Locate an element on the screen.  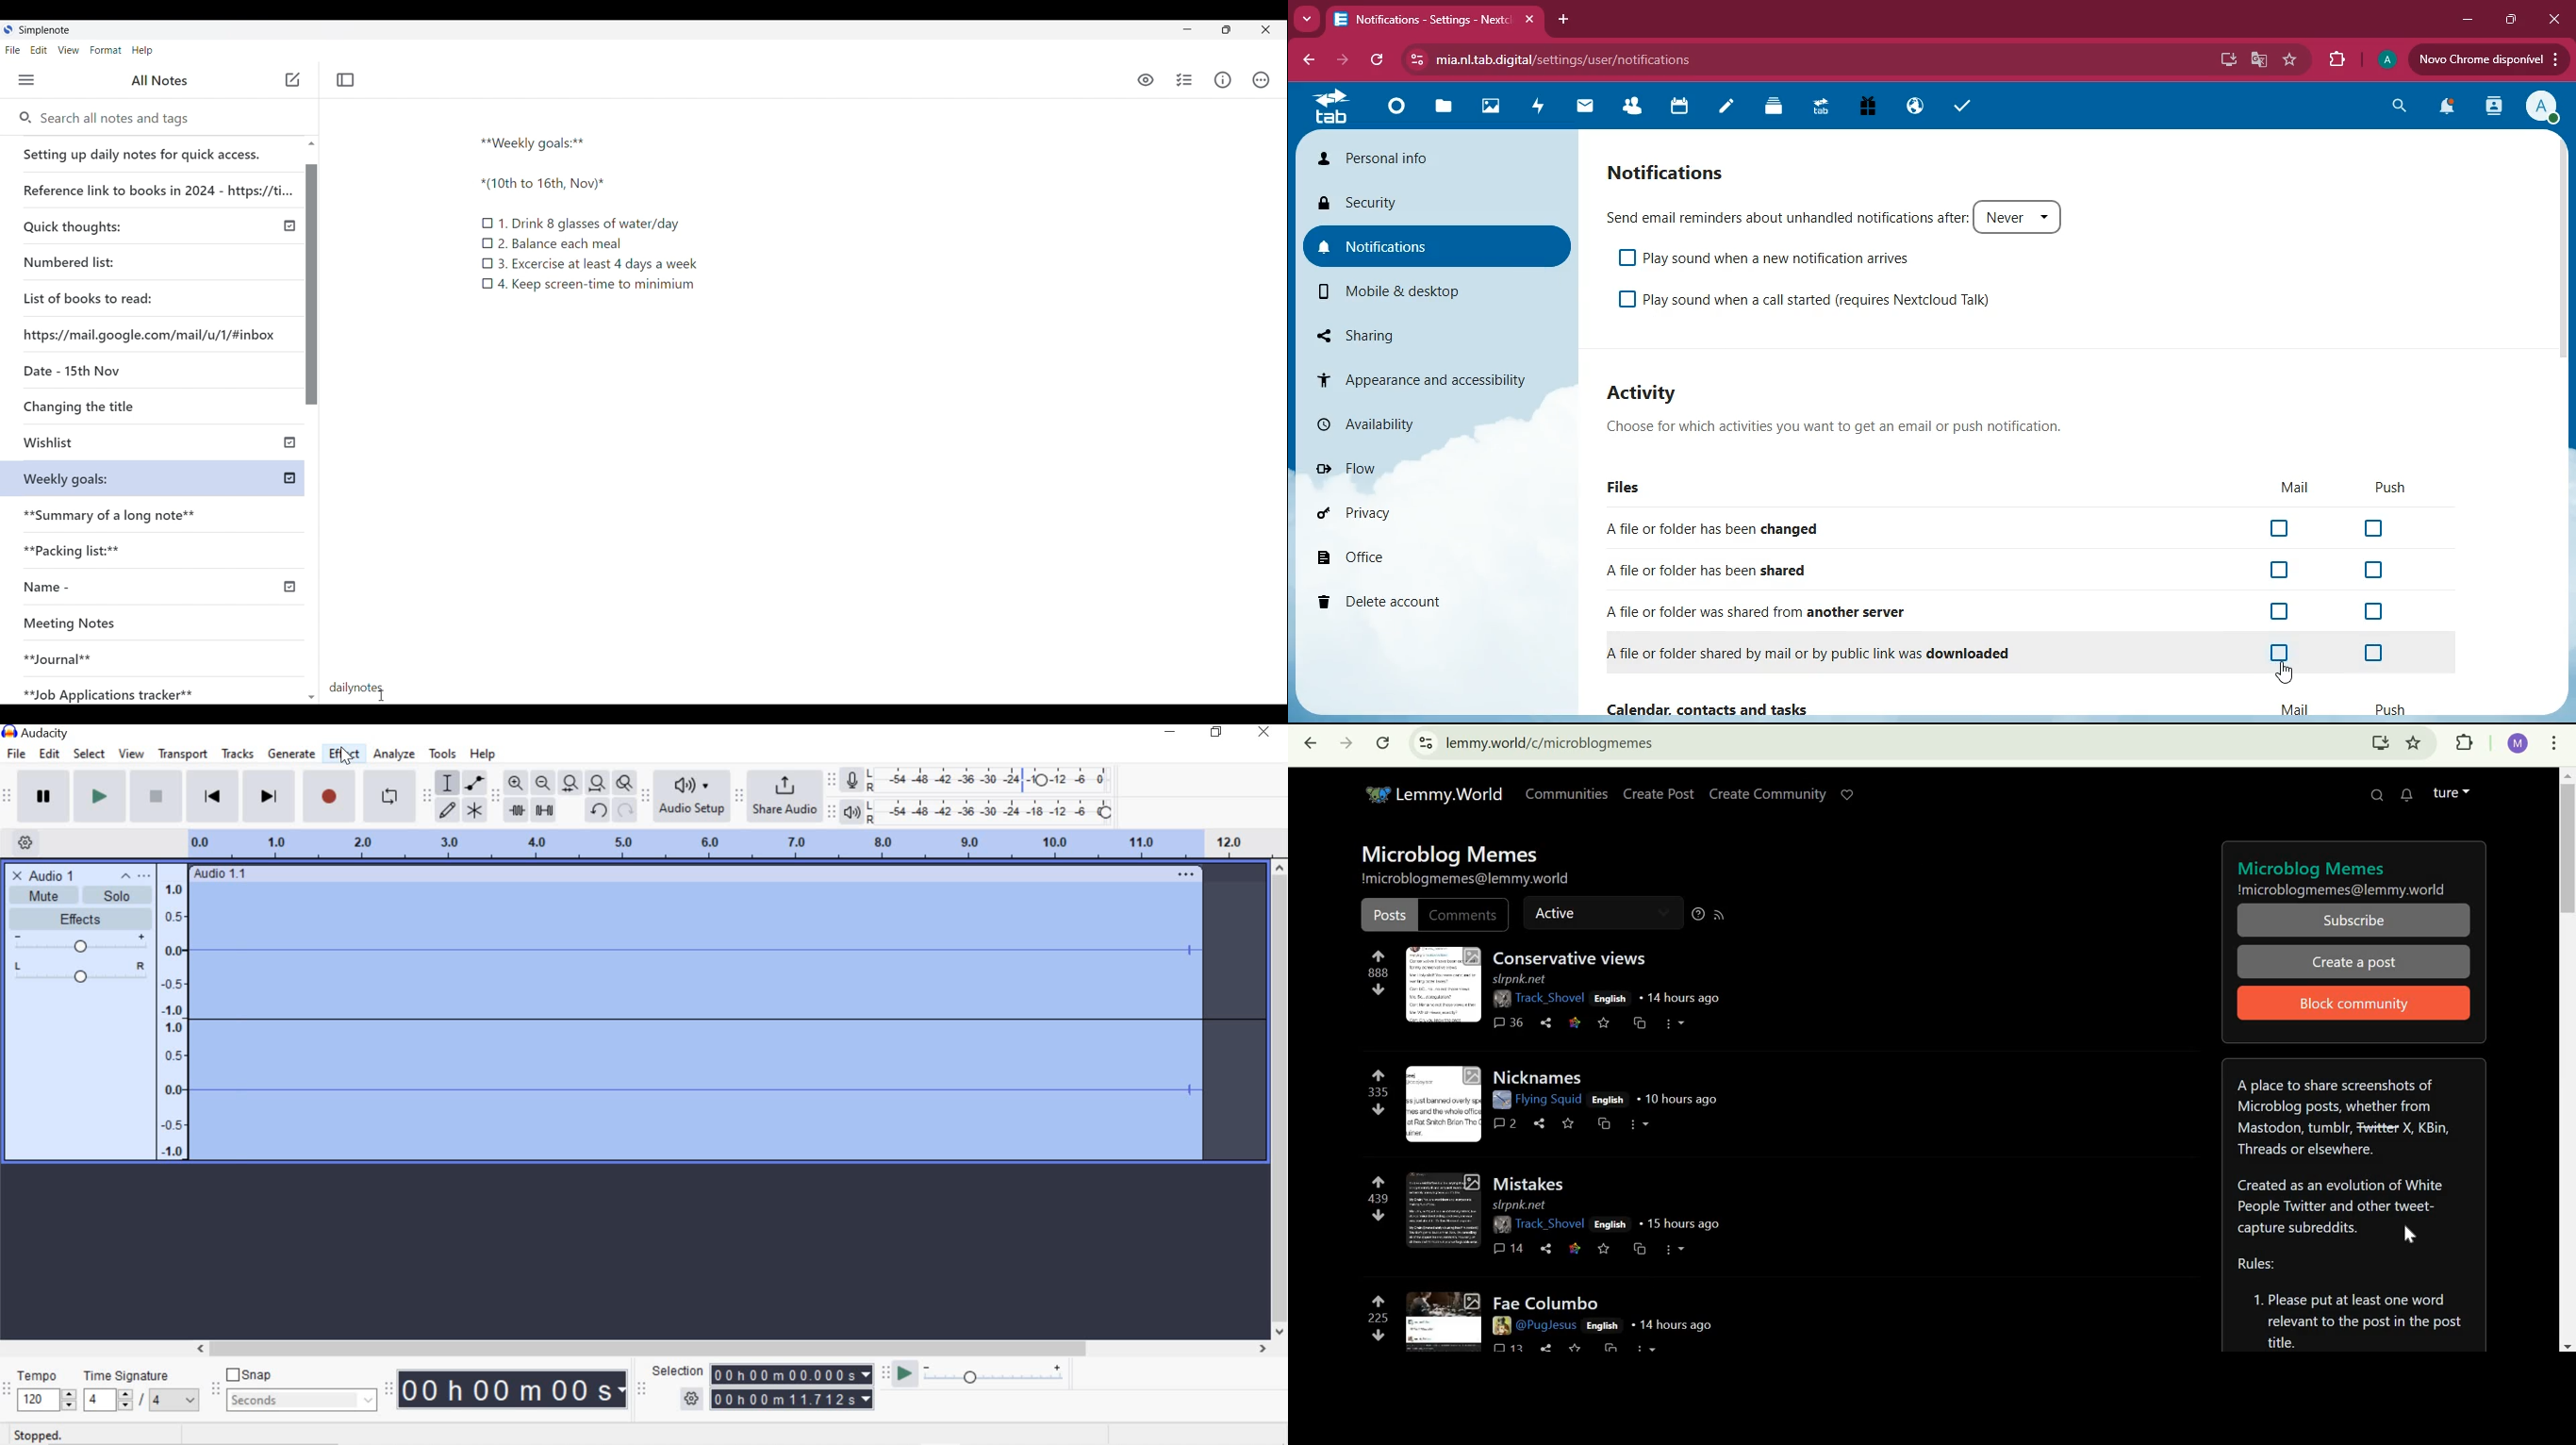
link is located at coordinates (1574, 1022).